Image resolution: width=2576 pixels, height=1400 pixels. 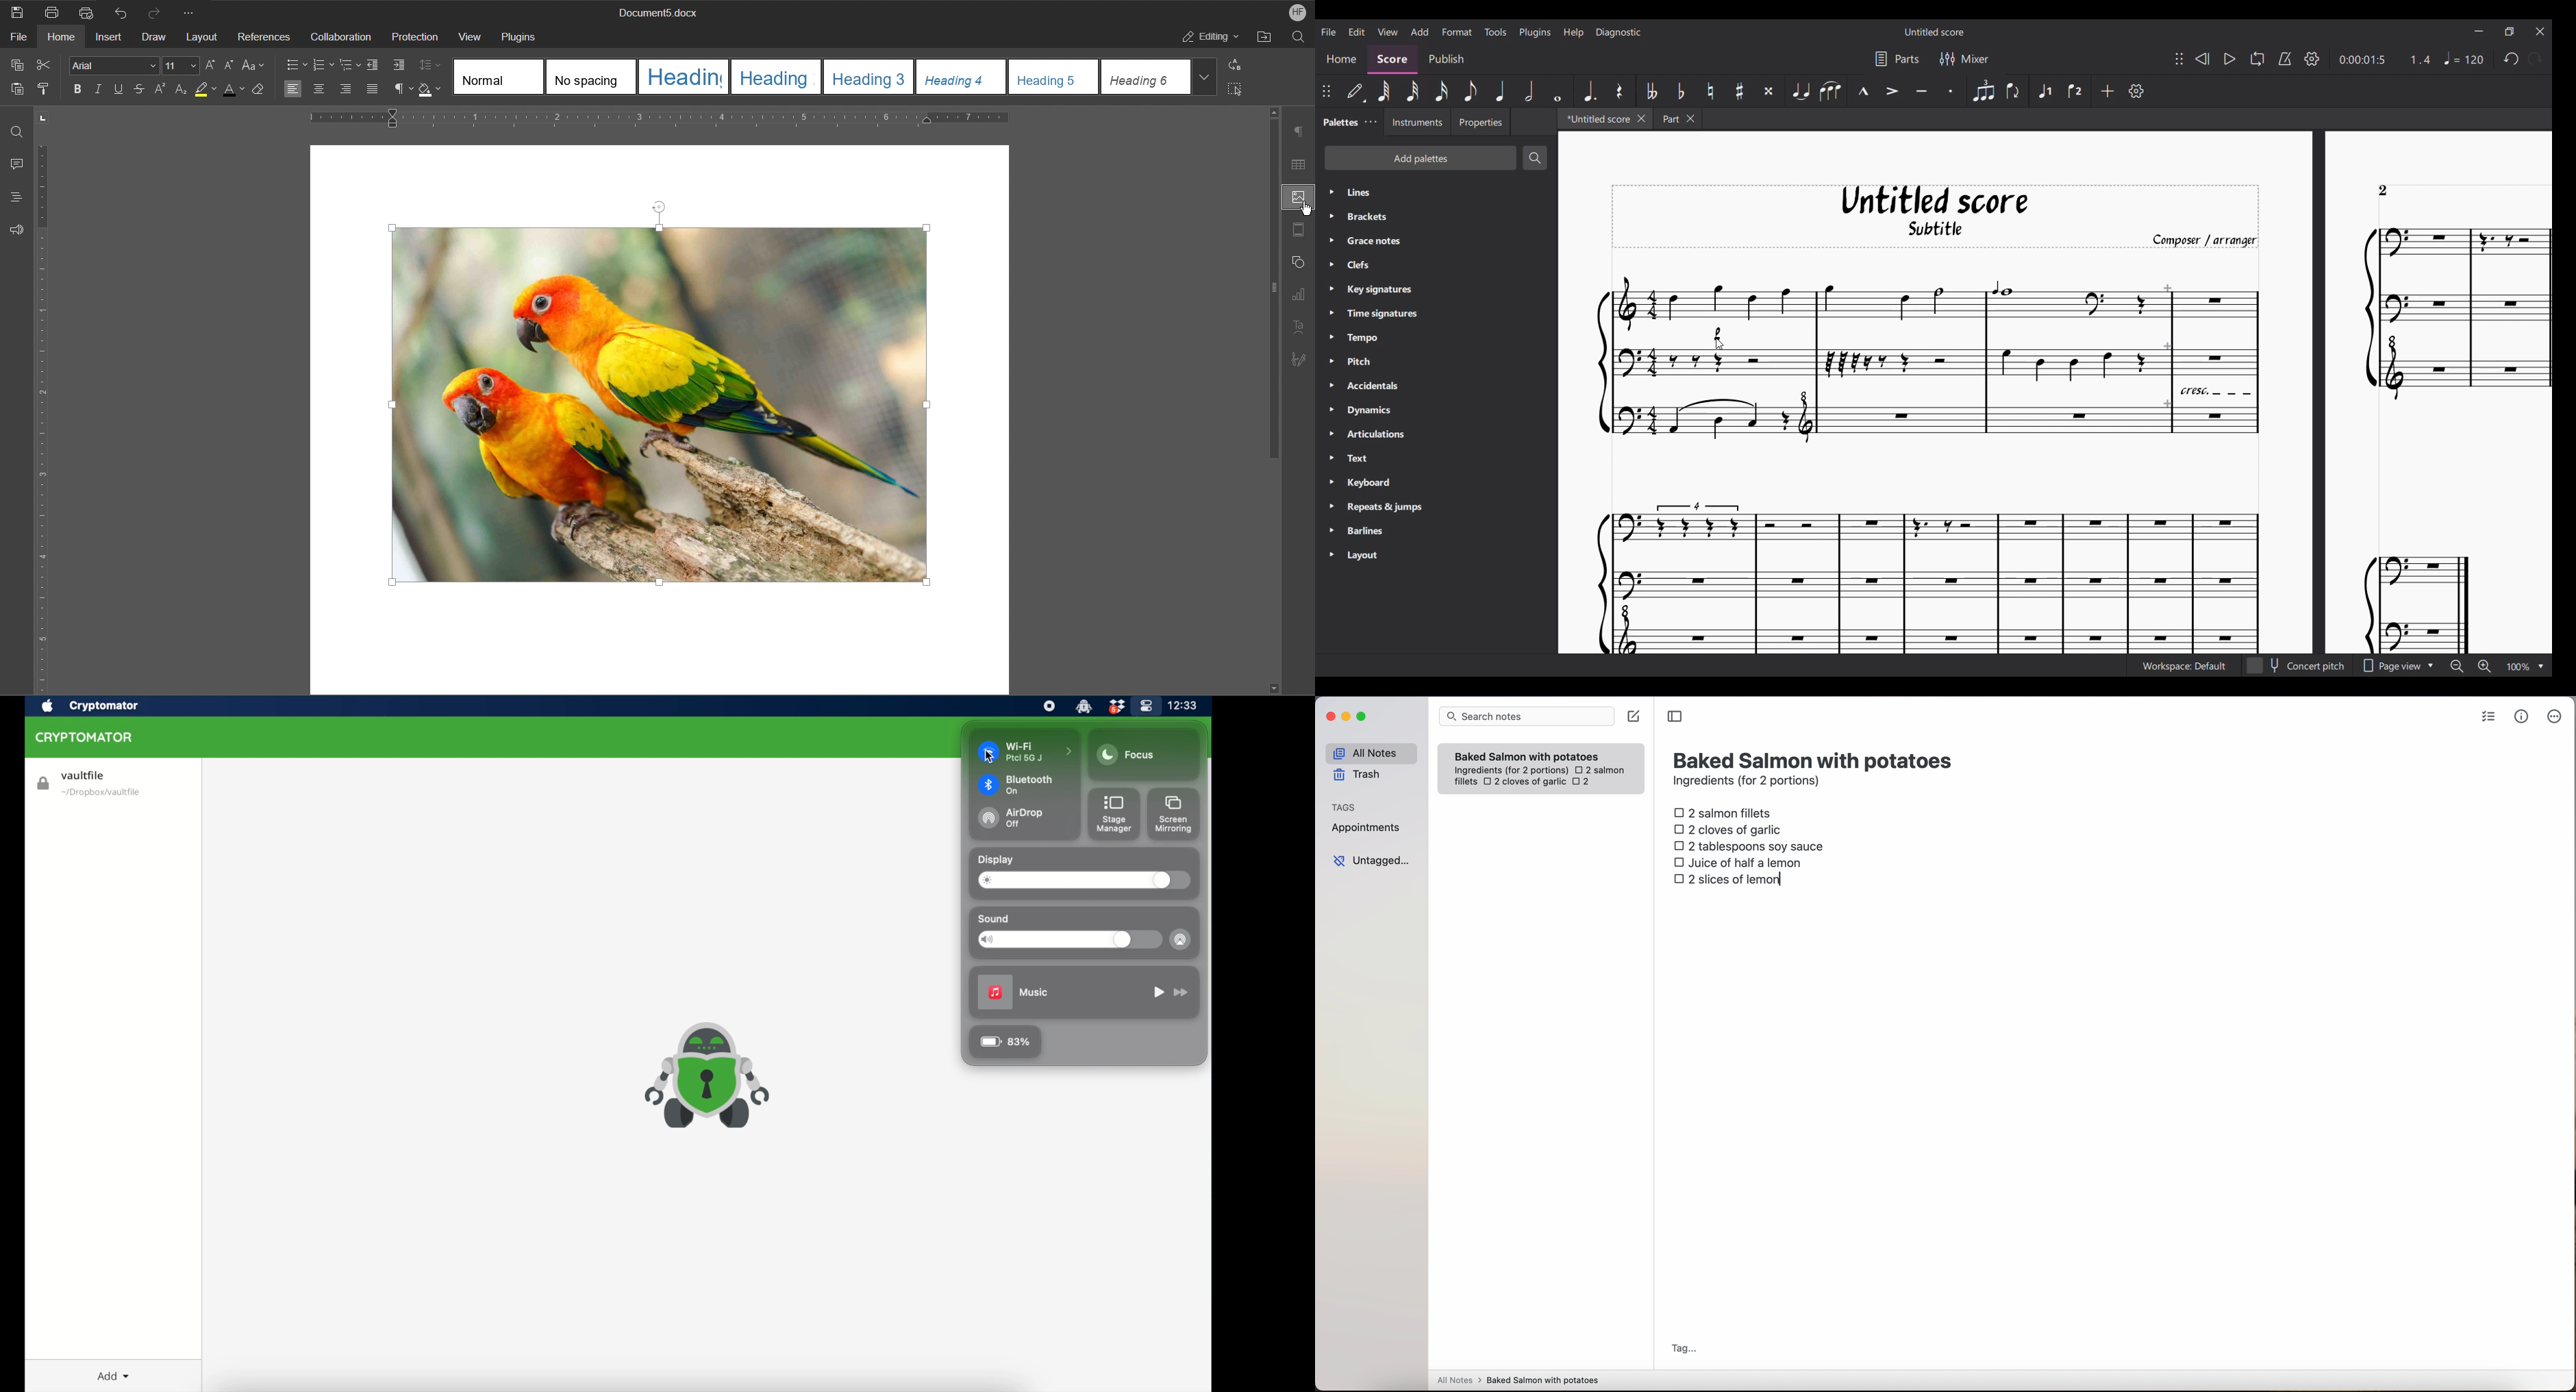 I want to click on Zoom factor, so click(x=2519, y=666).